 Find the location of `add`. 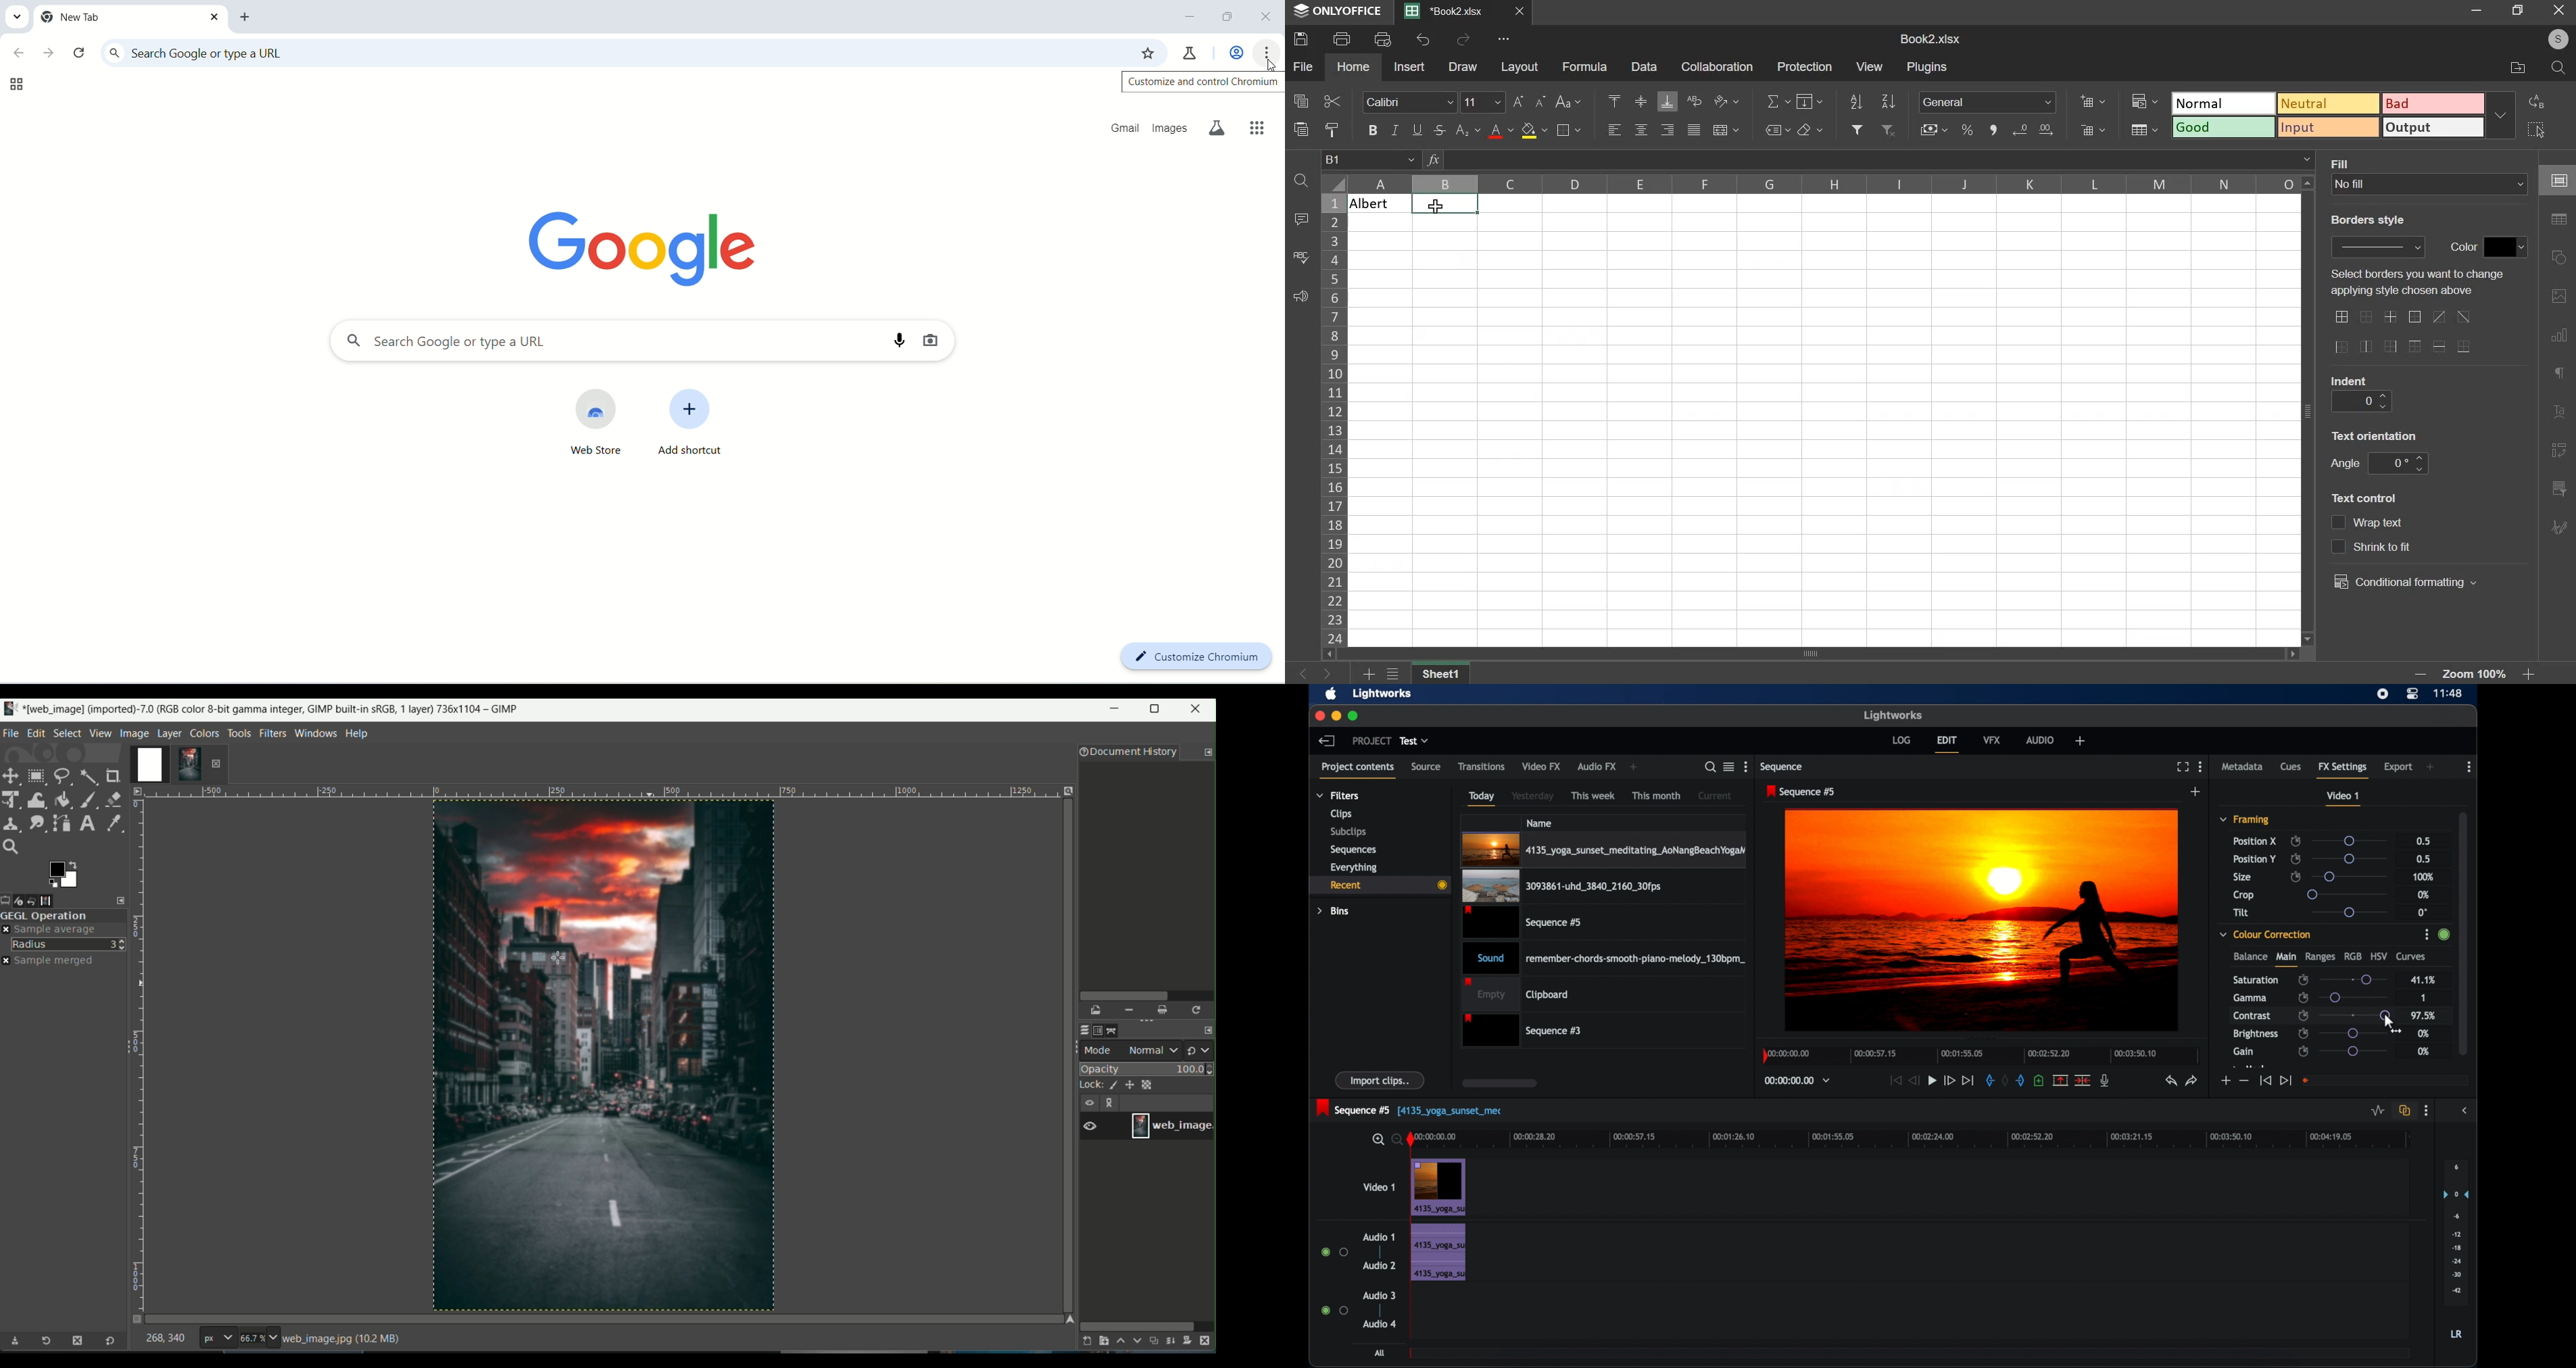

add is located at coordinates (2196, 792).